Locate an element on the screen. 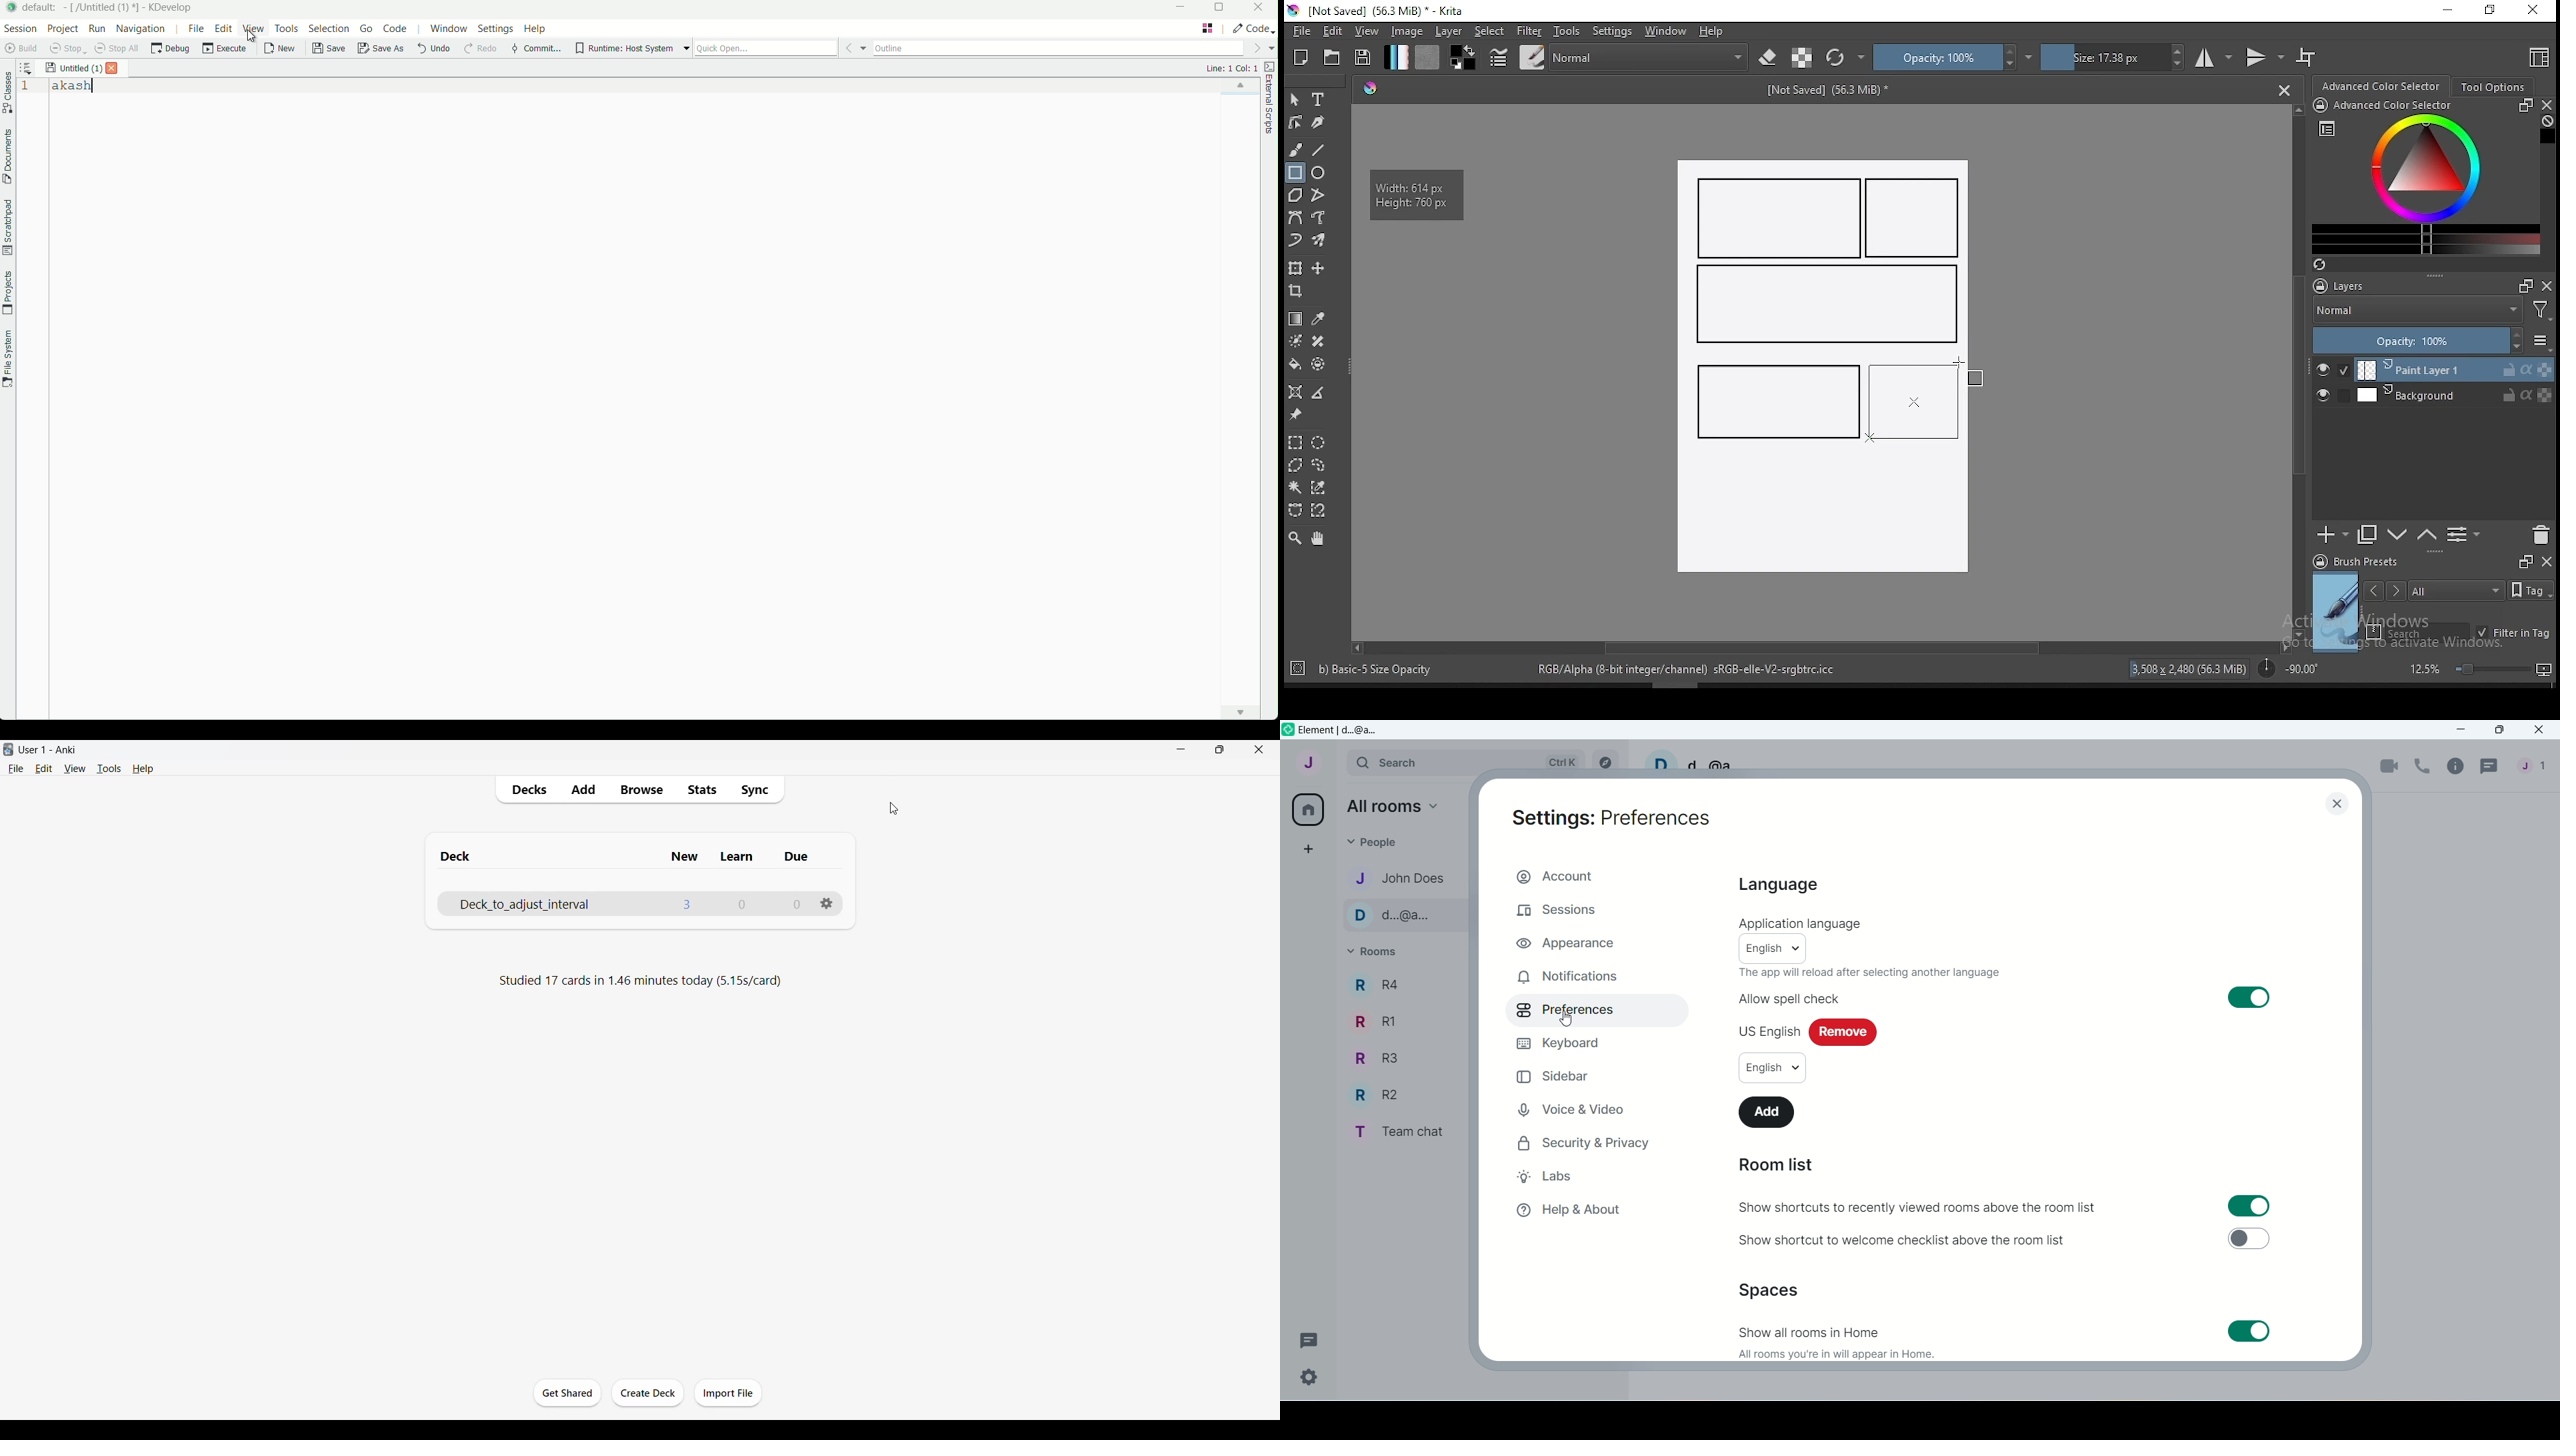 The width and height of the screenshot is (2576, 1456). polygon tool is located at coordinates (1294, 195).